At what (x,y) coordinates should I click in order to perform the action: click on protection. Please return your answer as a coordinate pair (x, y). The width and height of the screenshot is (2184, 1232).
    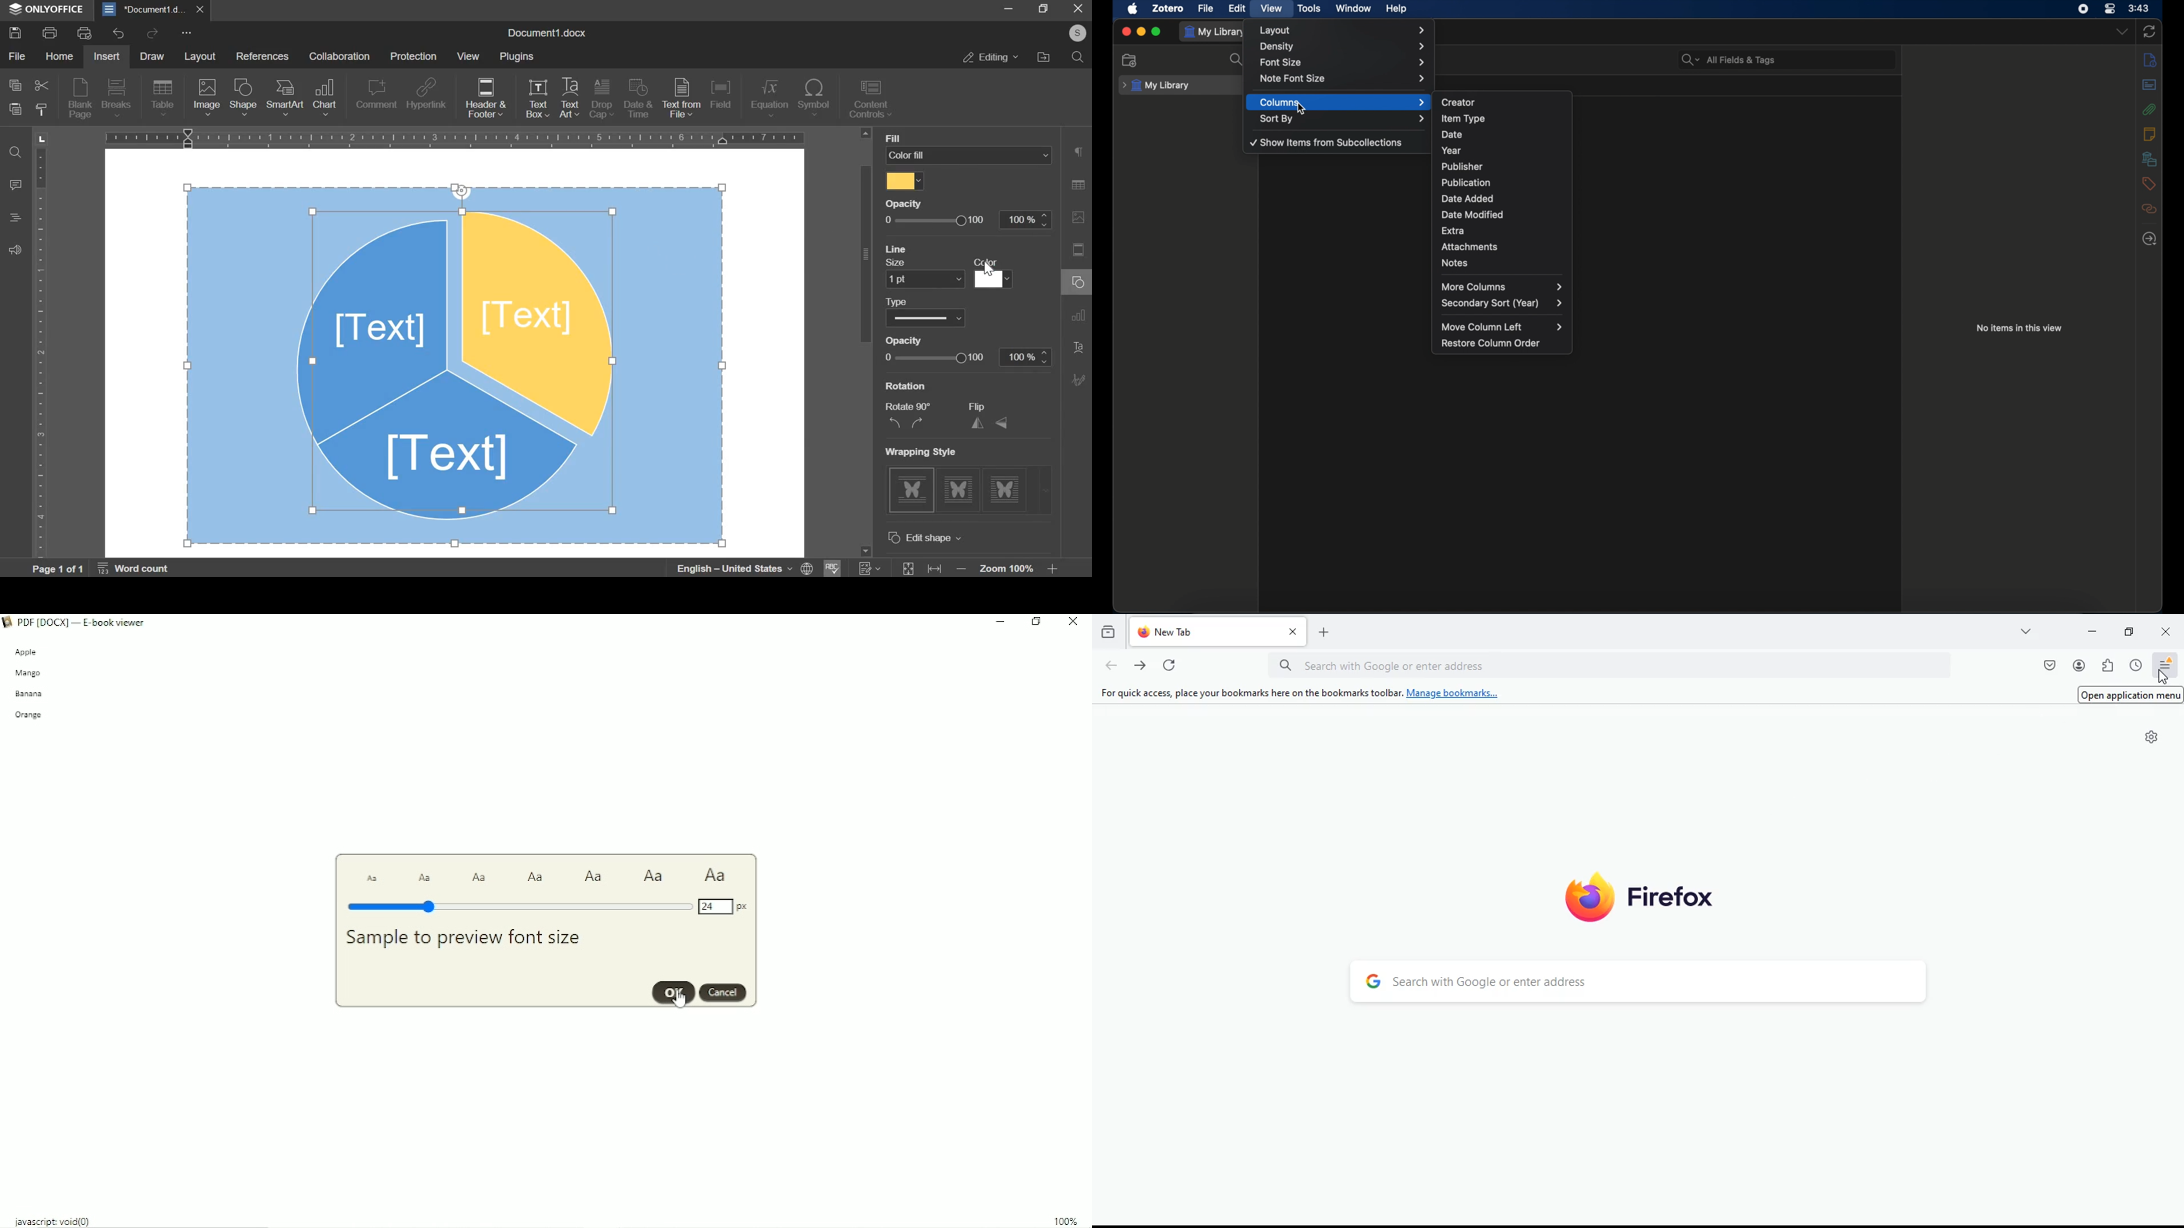
    Looking at the image, I should click on (412, 56).